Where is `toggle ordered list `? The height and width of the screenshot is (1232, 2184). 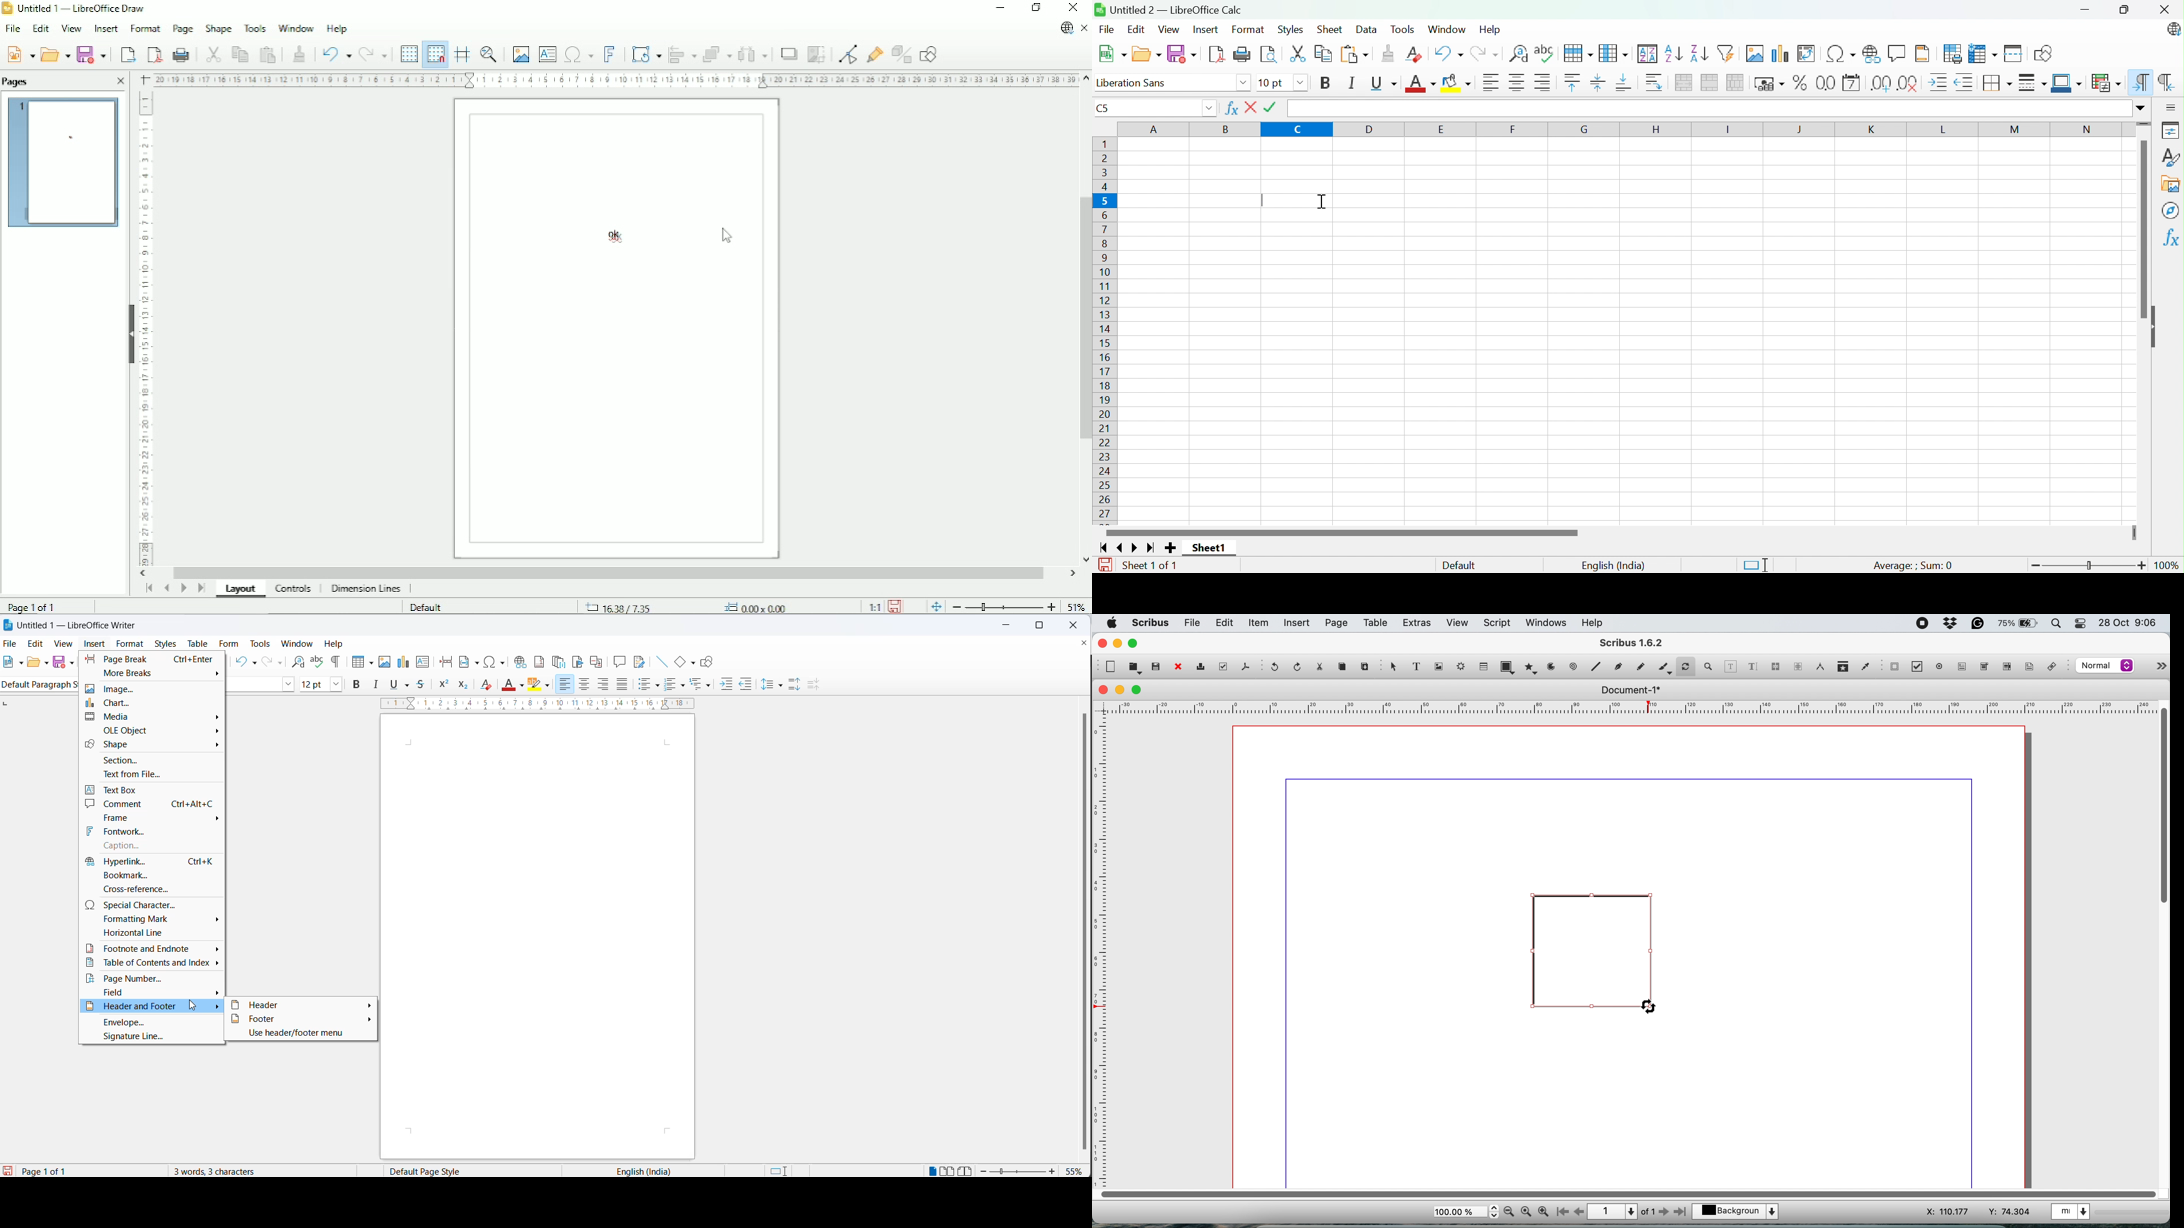 toggle ordered list  is located at coordinates (646, 685).